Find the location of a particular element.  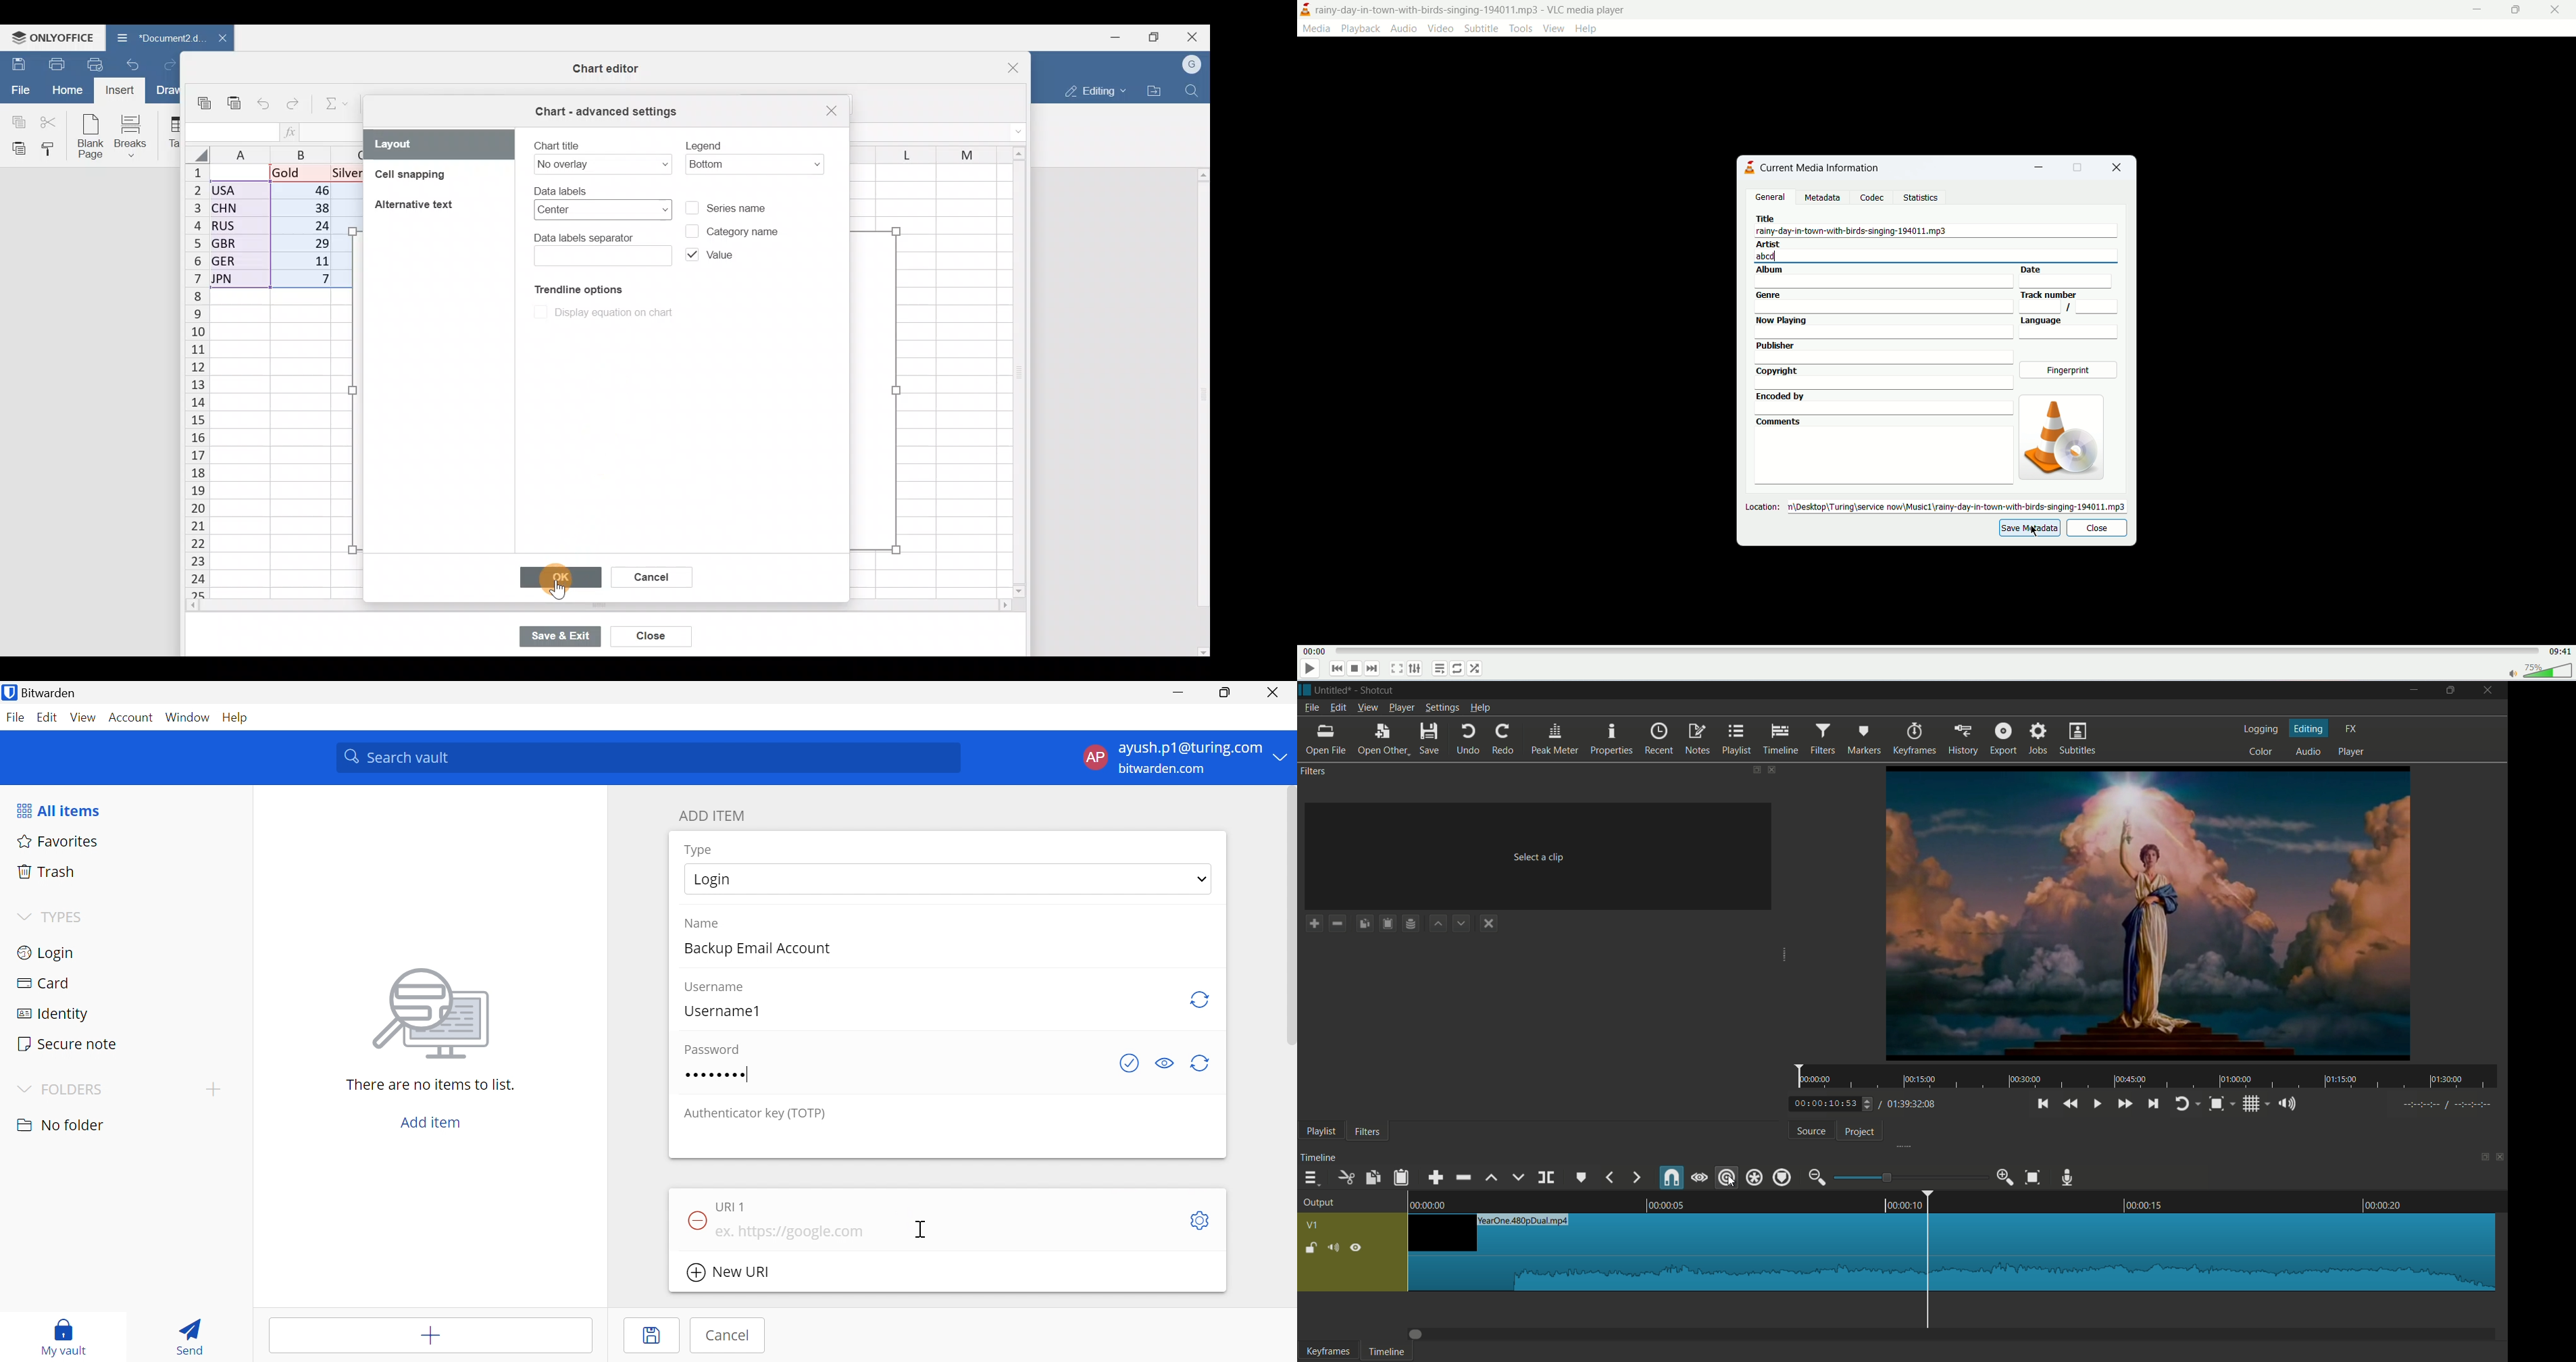

timeline is located at coordinates (1319, 1158).